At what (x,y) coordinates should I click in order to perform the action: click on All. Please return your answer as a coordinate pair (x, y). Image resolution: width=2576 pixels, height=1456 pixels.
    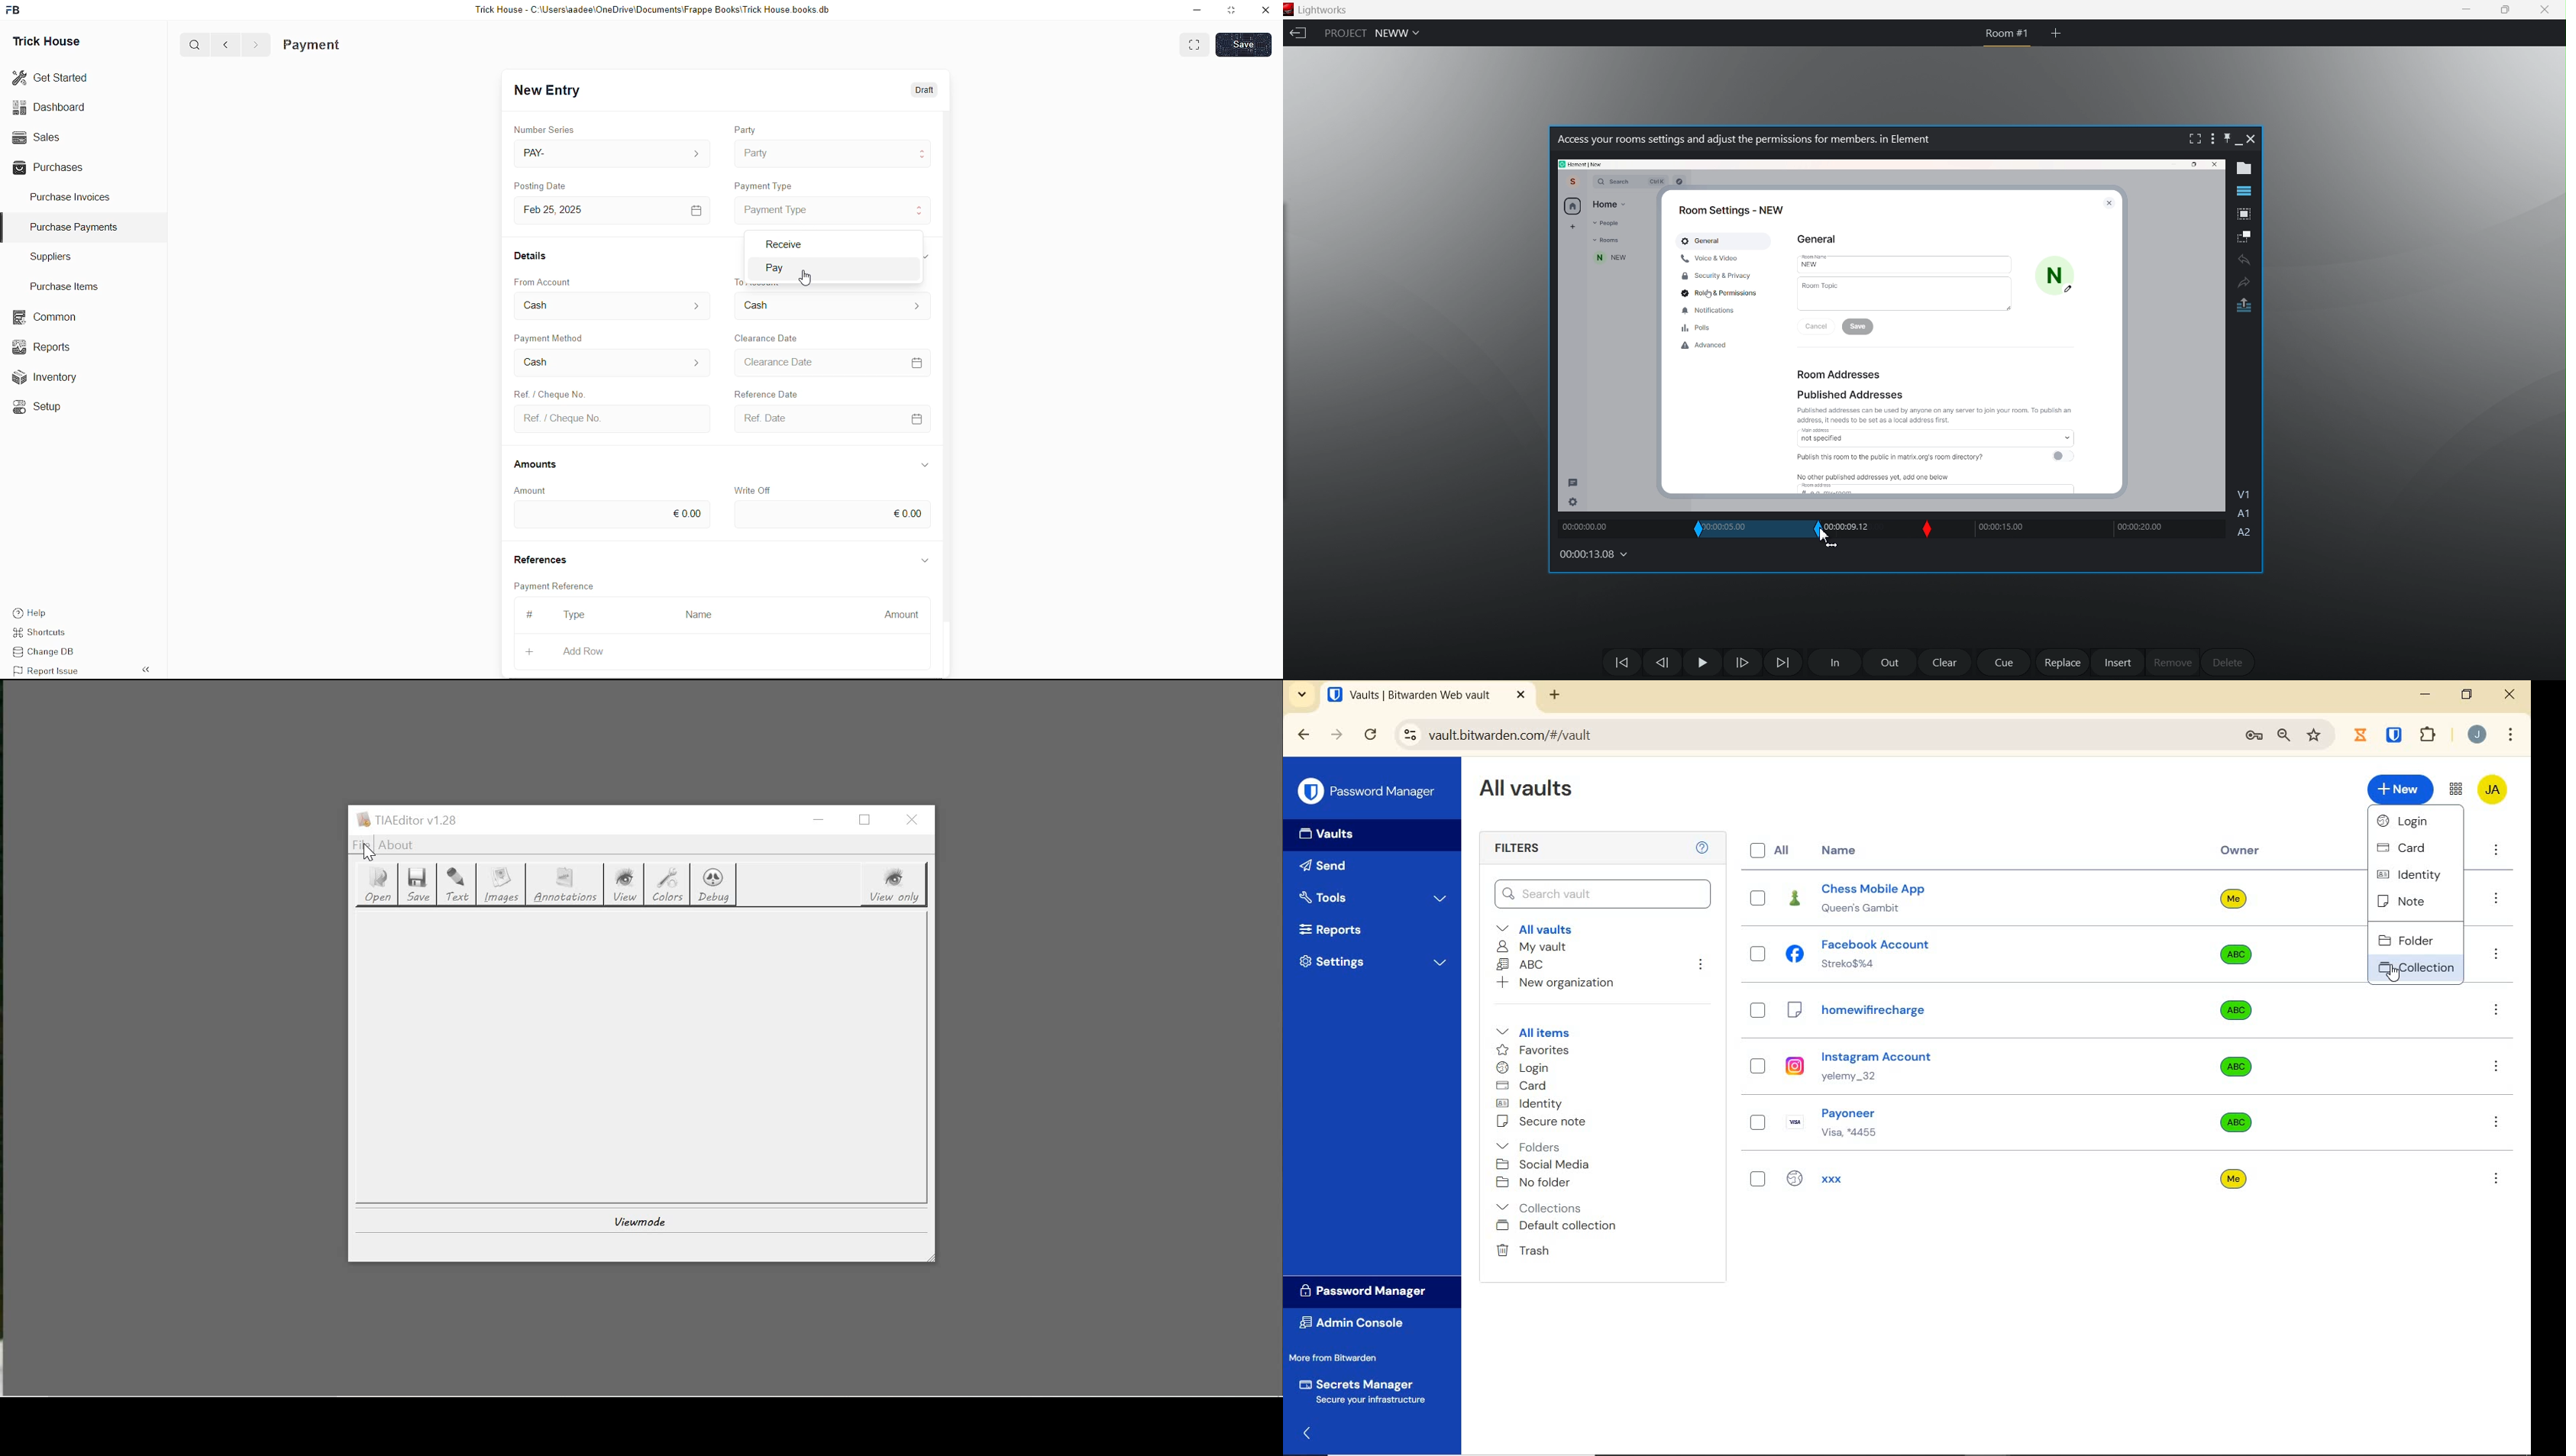
    Looking at the image, I should click on (1774, 852).